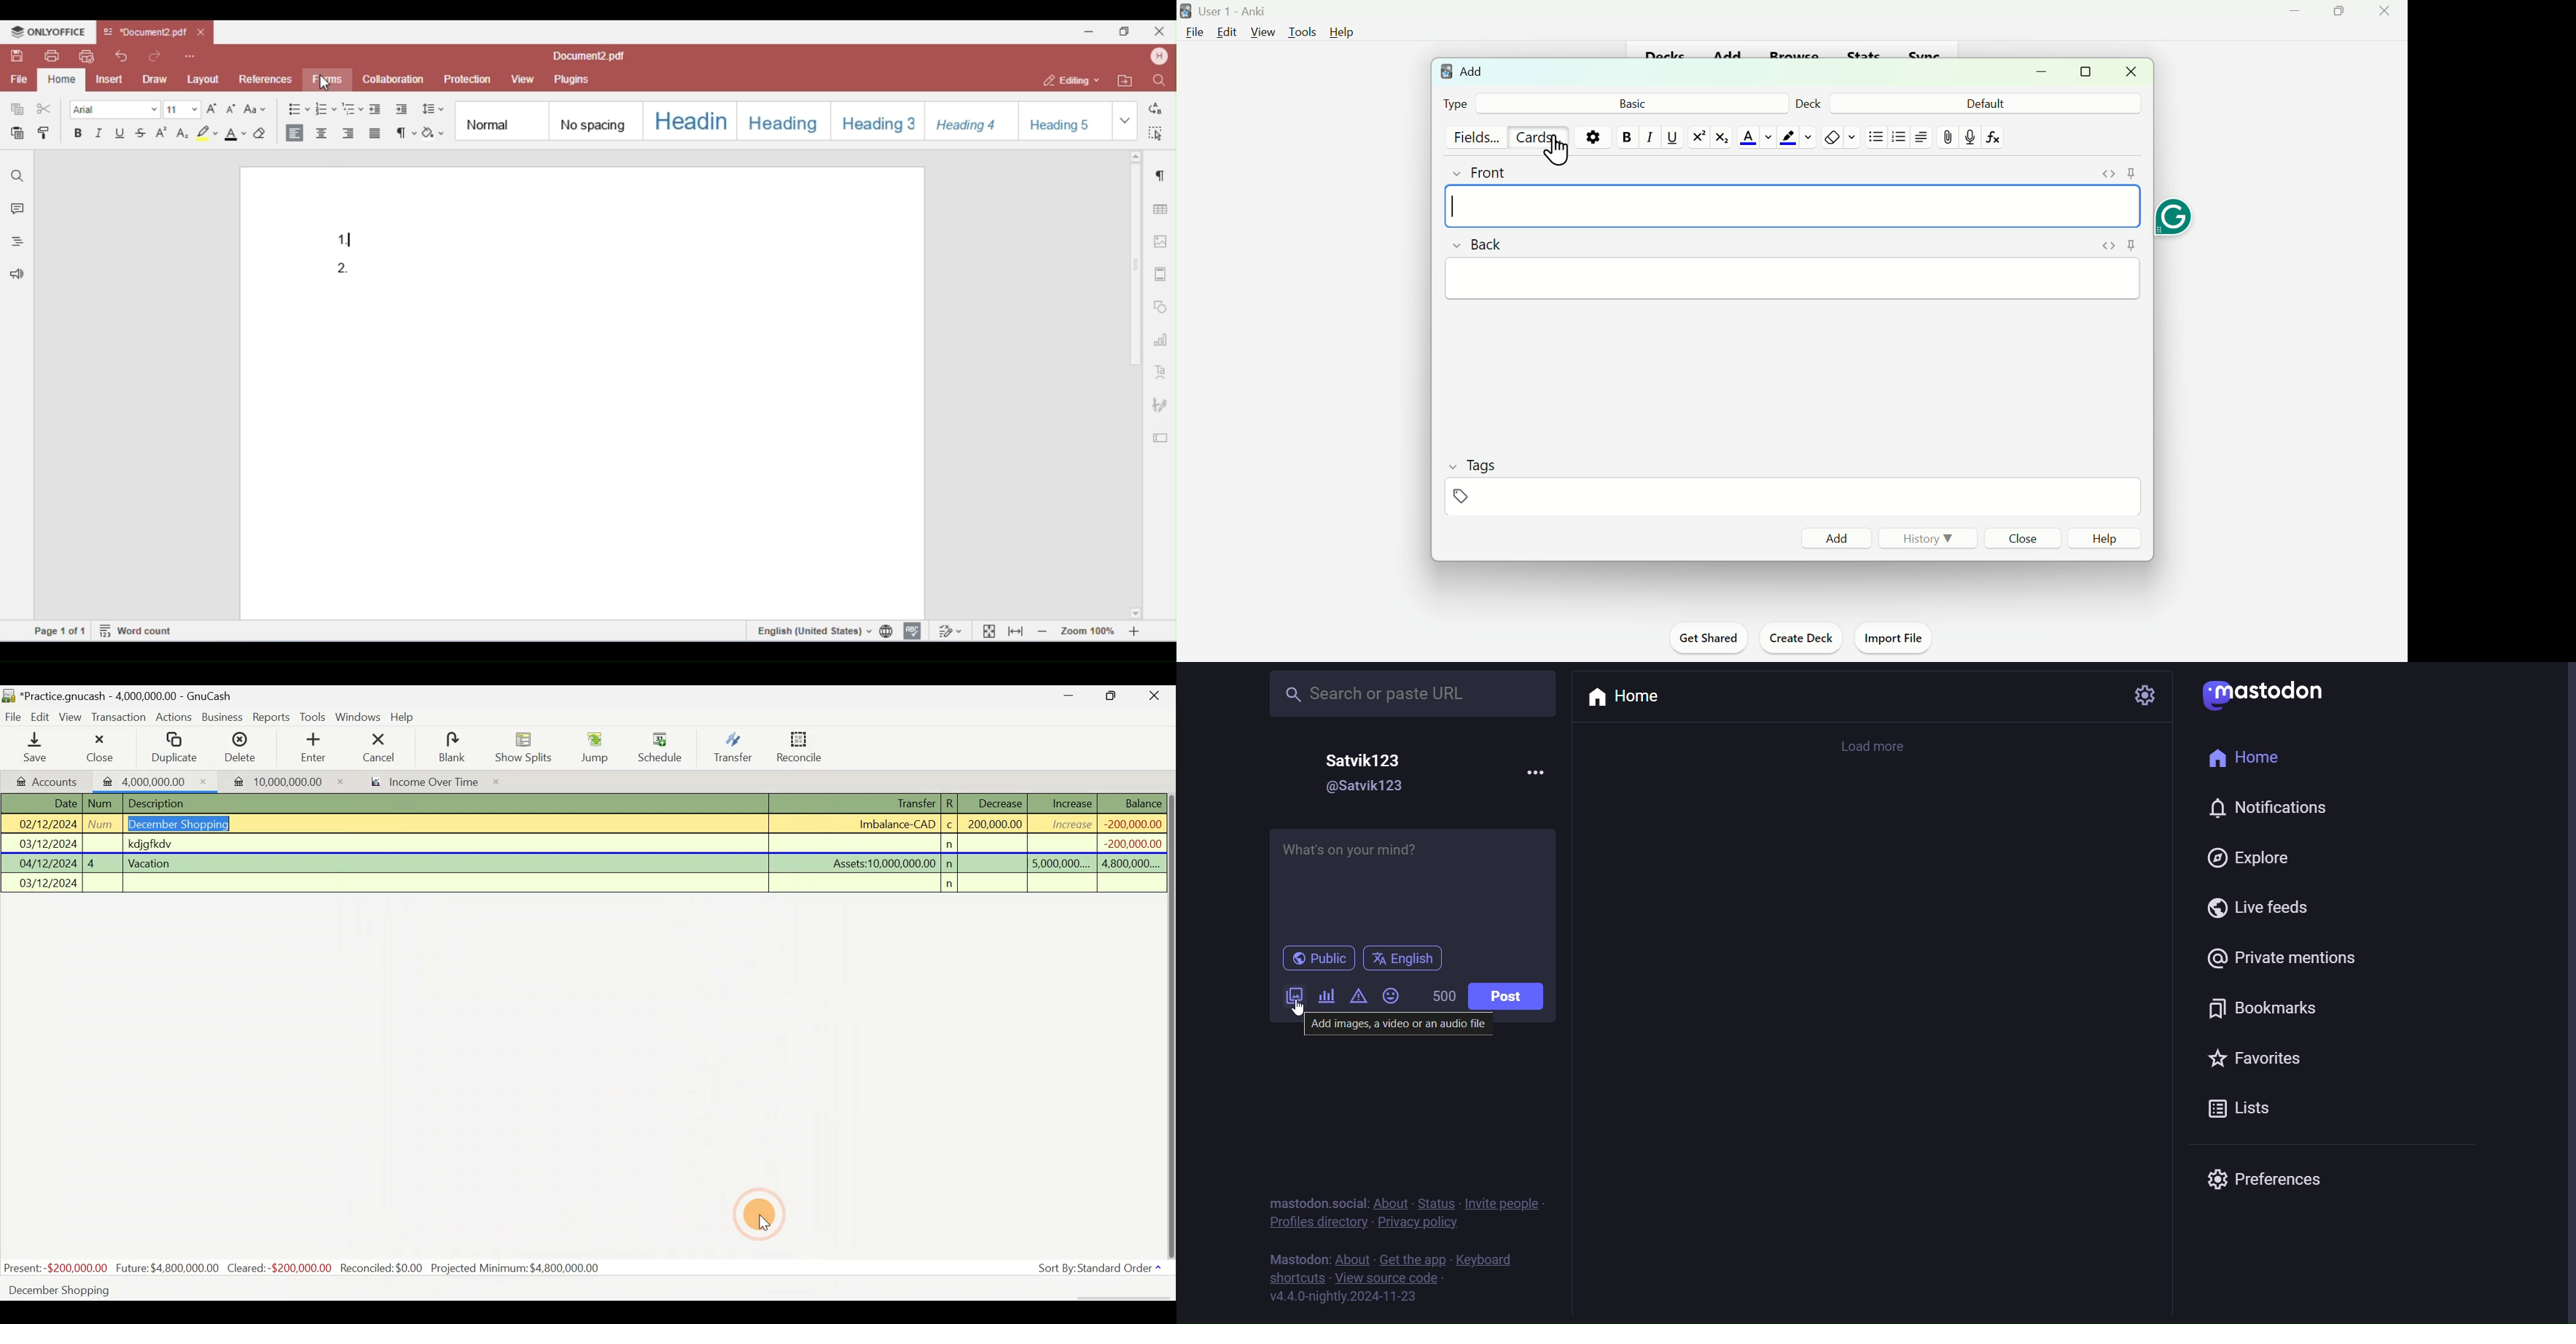  What do you see at coordinates (2265, 806) in the screenshot?
I see `notification` at bounding box center [2265, 806].